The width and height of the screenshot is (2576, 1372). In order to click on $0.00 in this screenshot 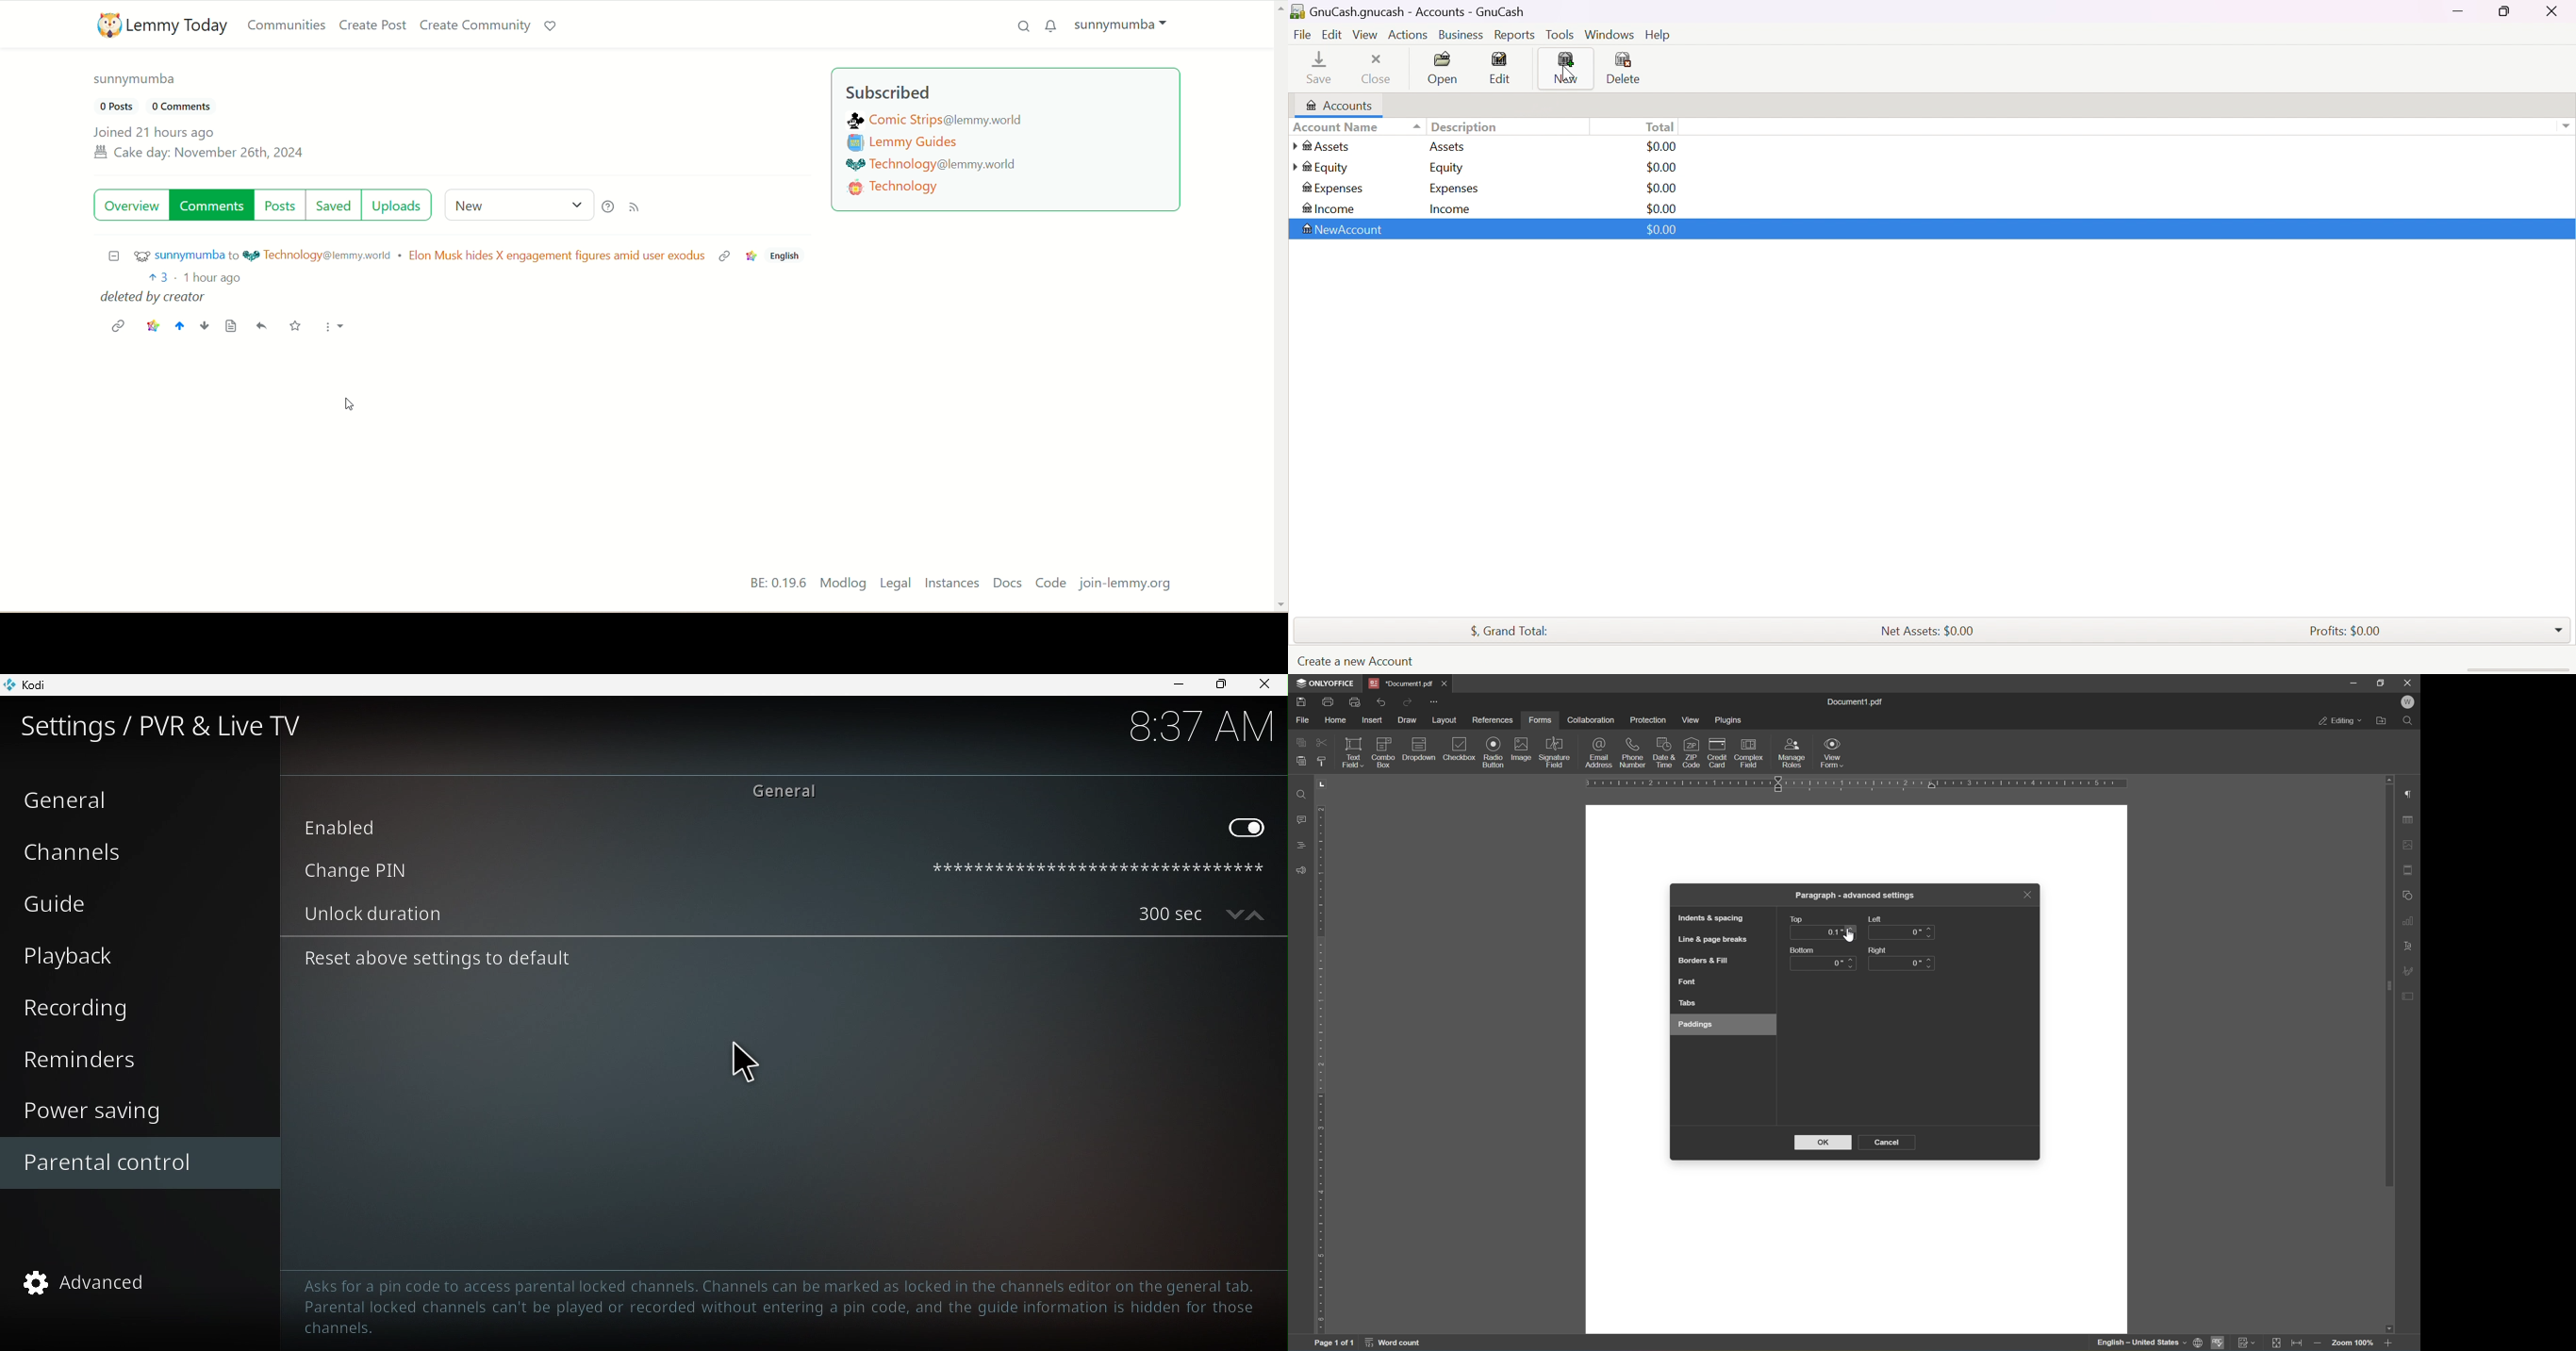, I will do `click(1662, 167)`.